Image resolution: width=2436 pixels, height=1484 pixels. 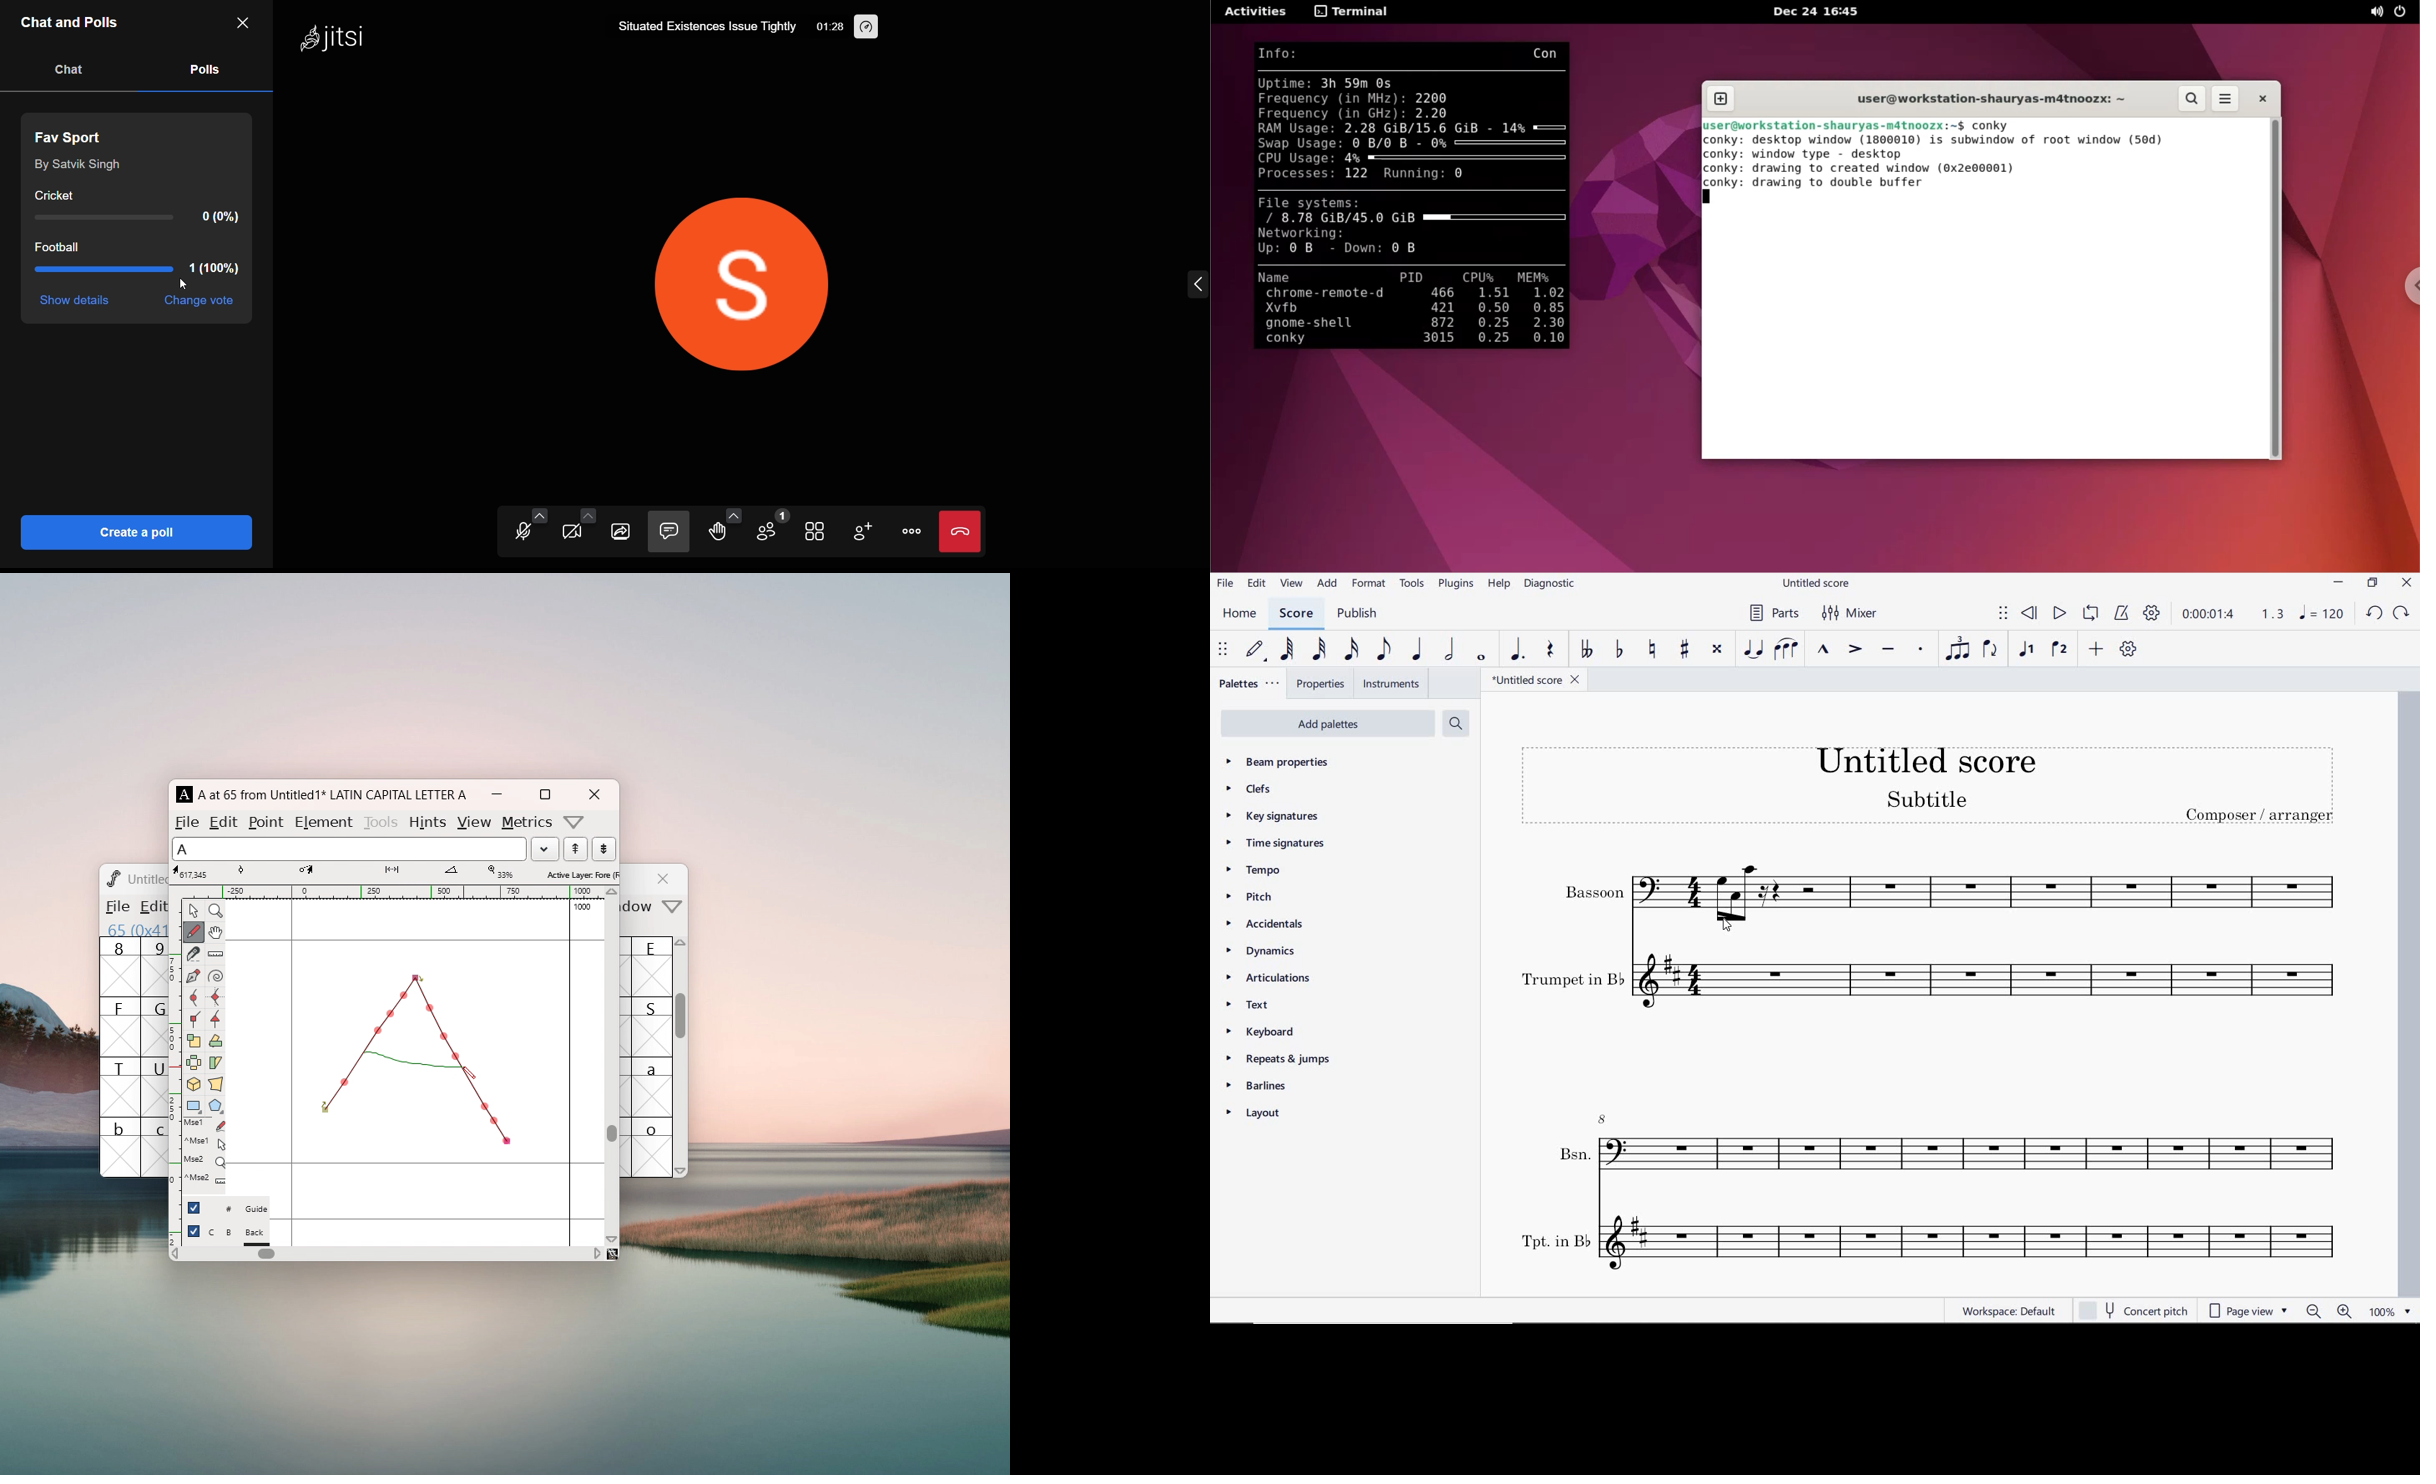 I want to click on REDO, so click(x=2404, y=613).